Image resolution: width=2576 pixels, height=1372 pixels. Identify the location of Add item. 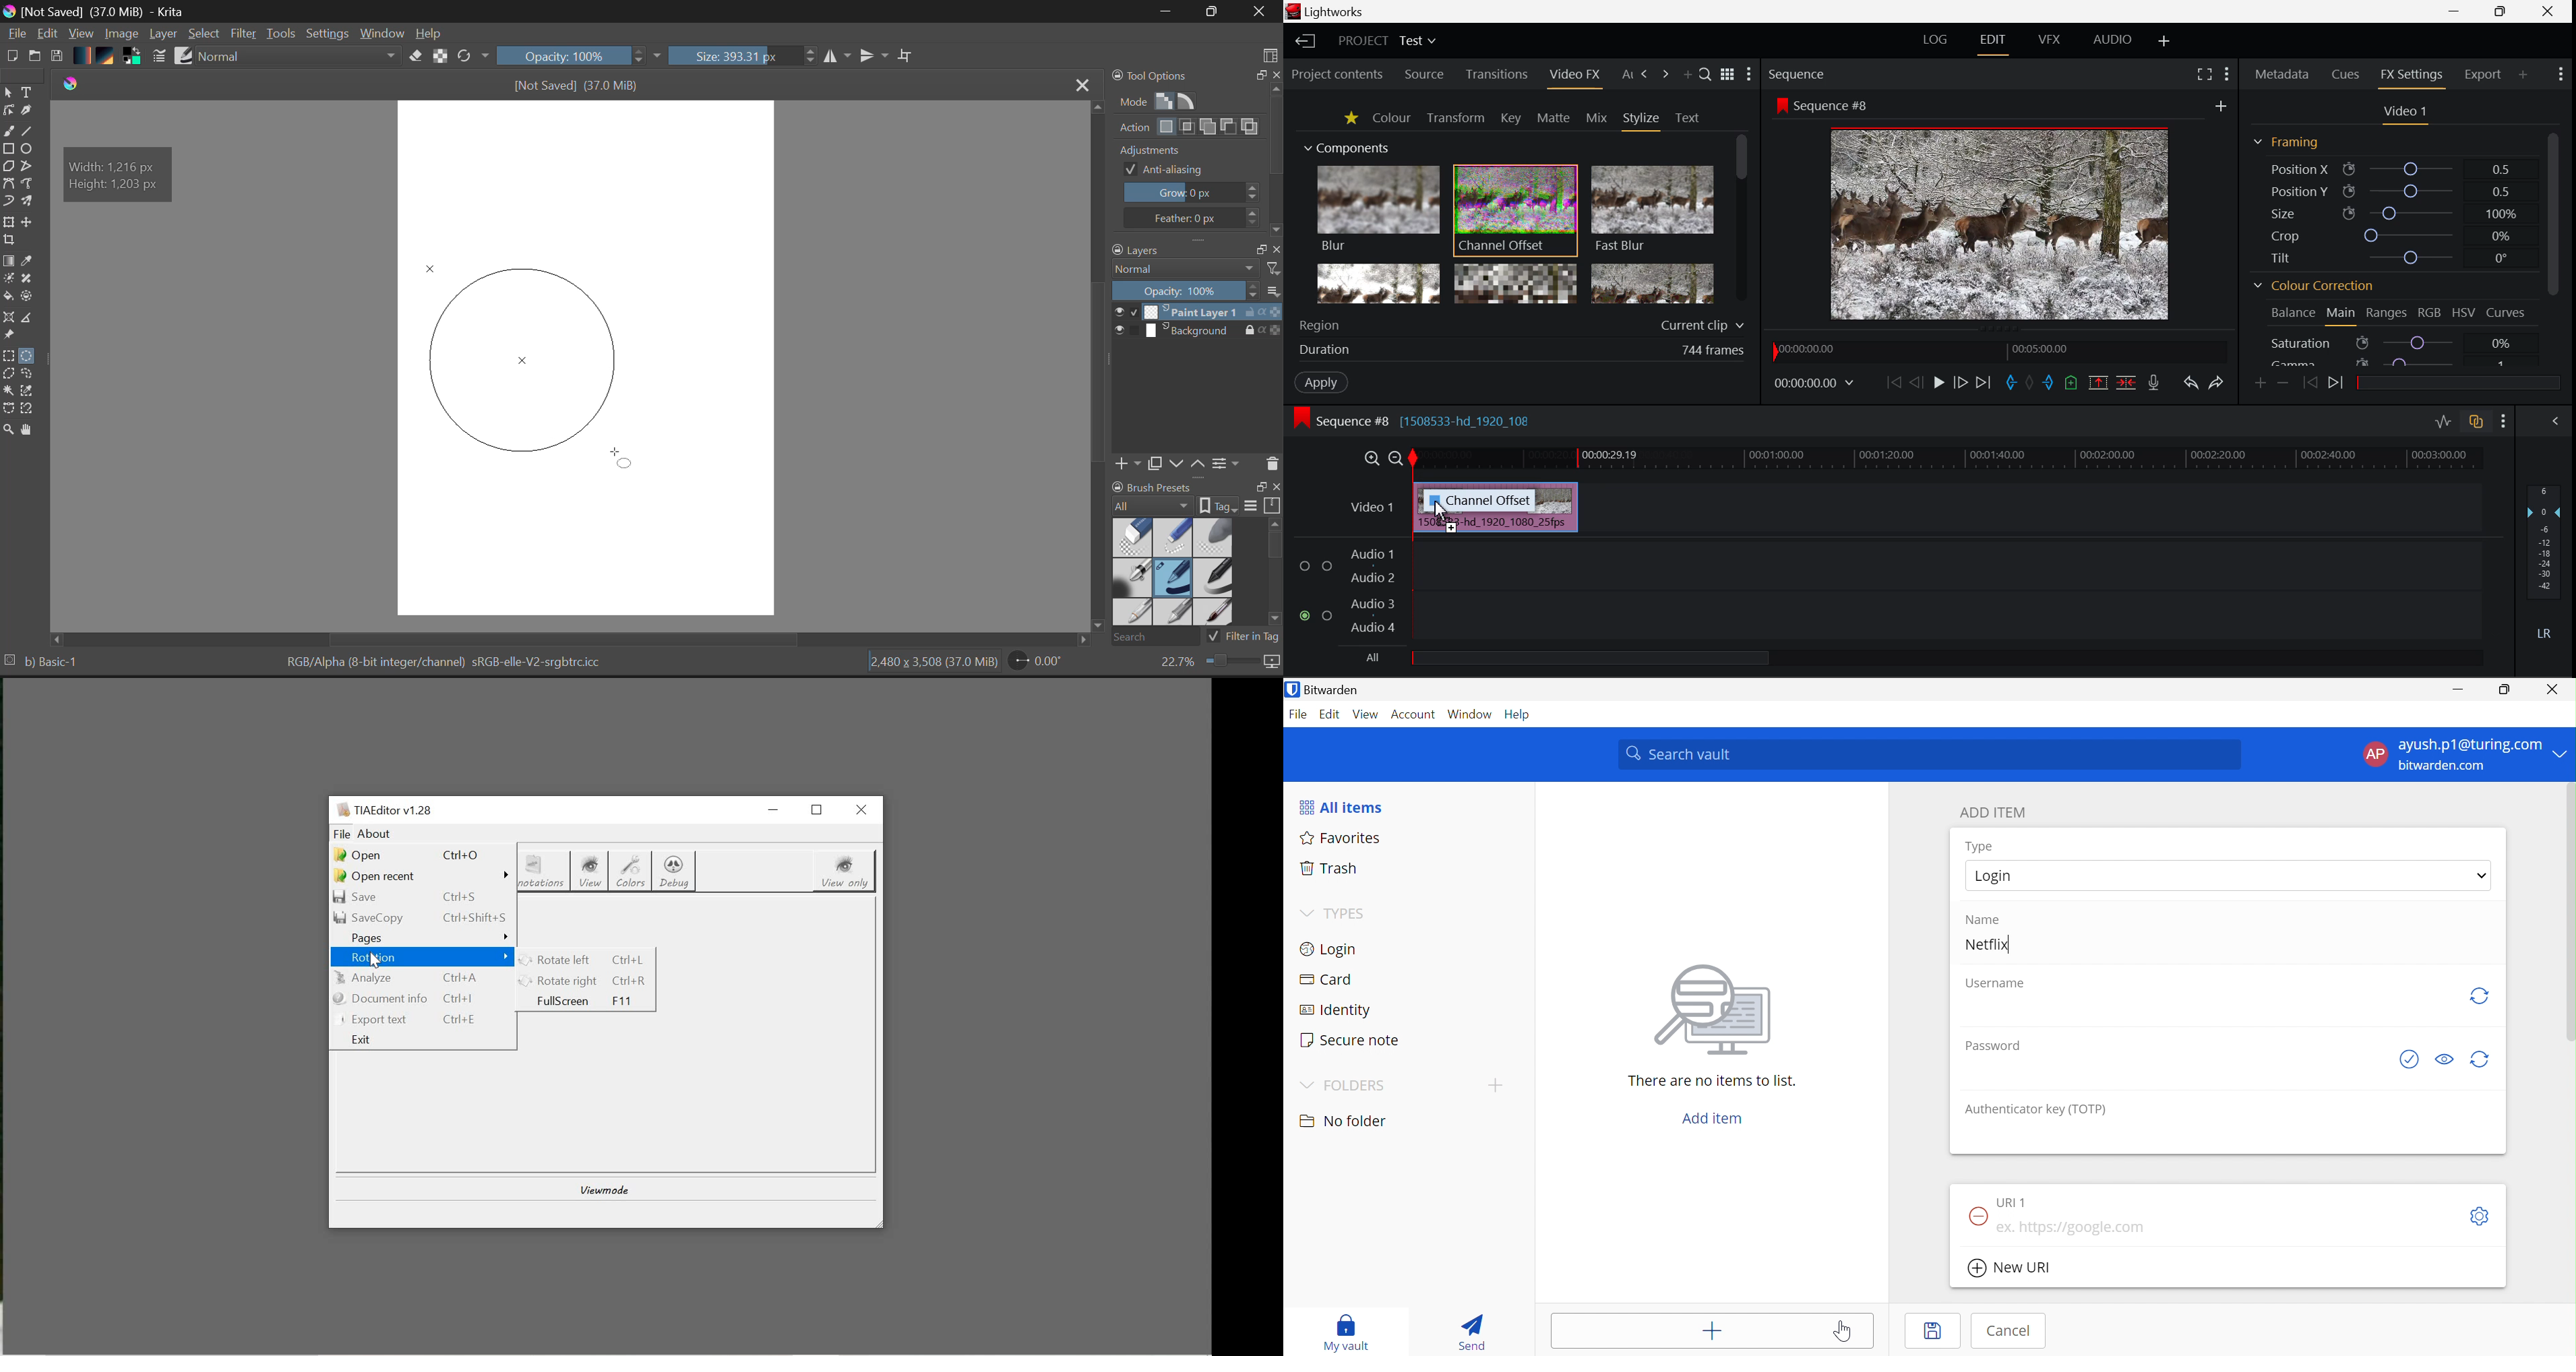
(1715, 1118).